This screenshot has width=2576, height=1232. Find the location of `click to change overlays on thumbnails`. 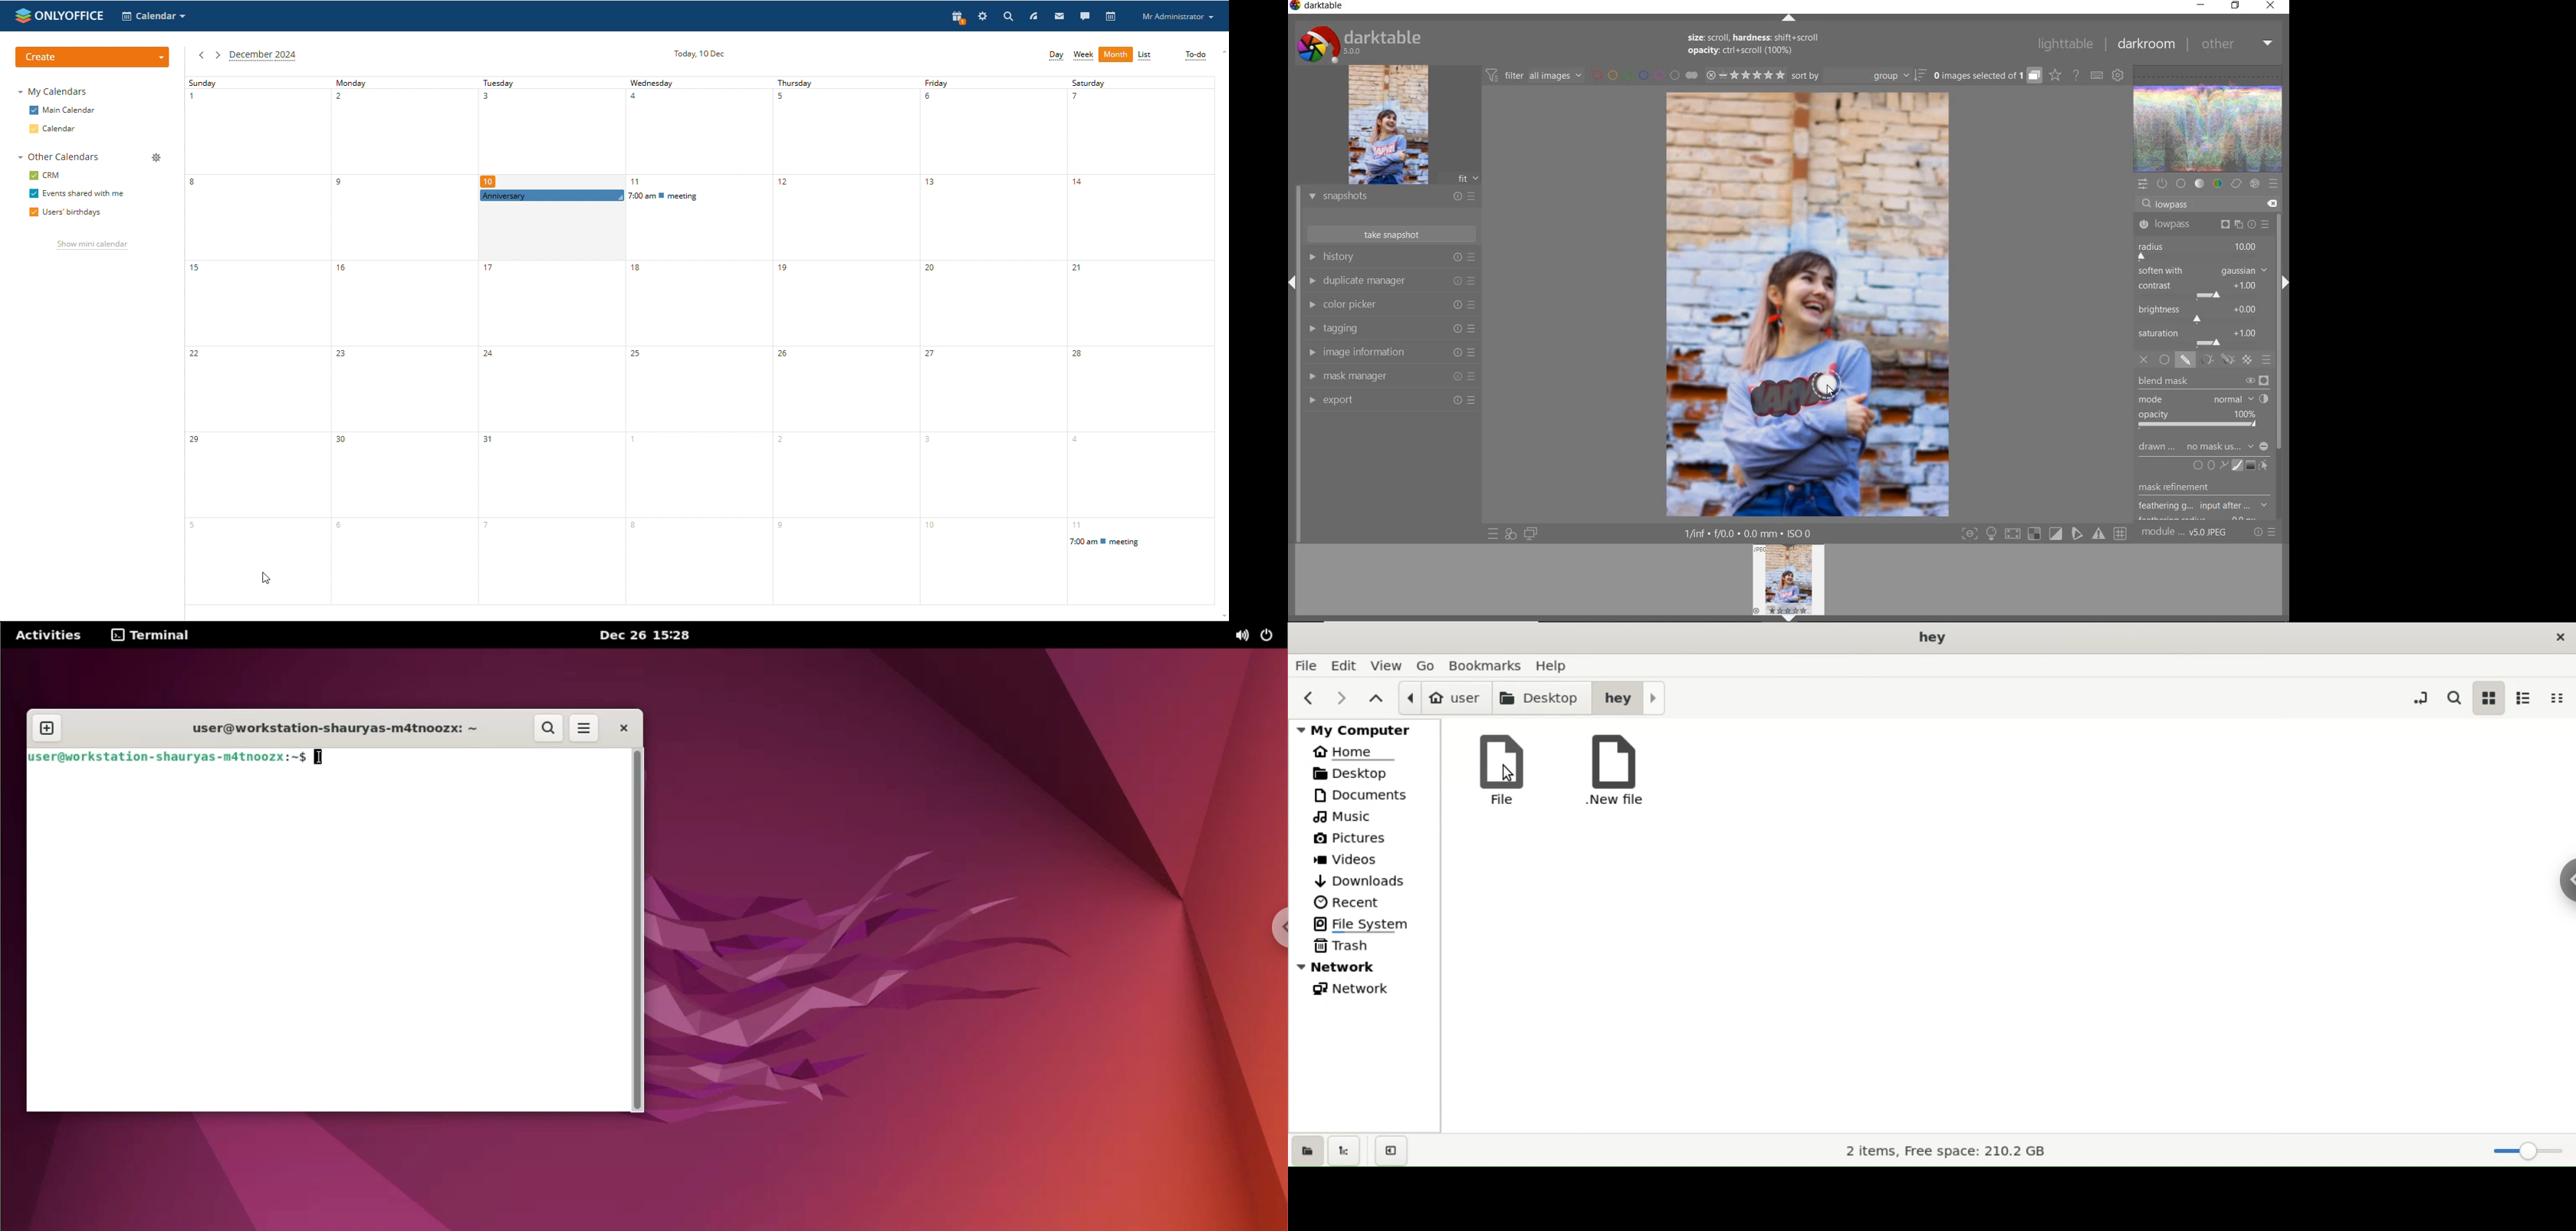

click to change overlays on thumbnails is located at coordinates (2055, 75).